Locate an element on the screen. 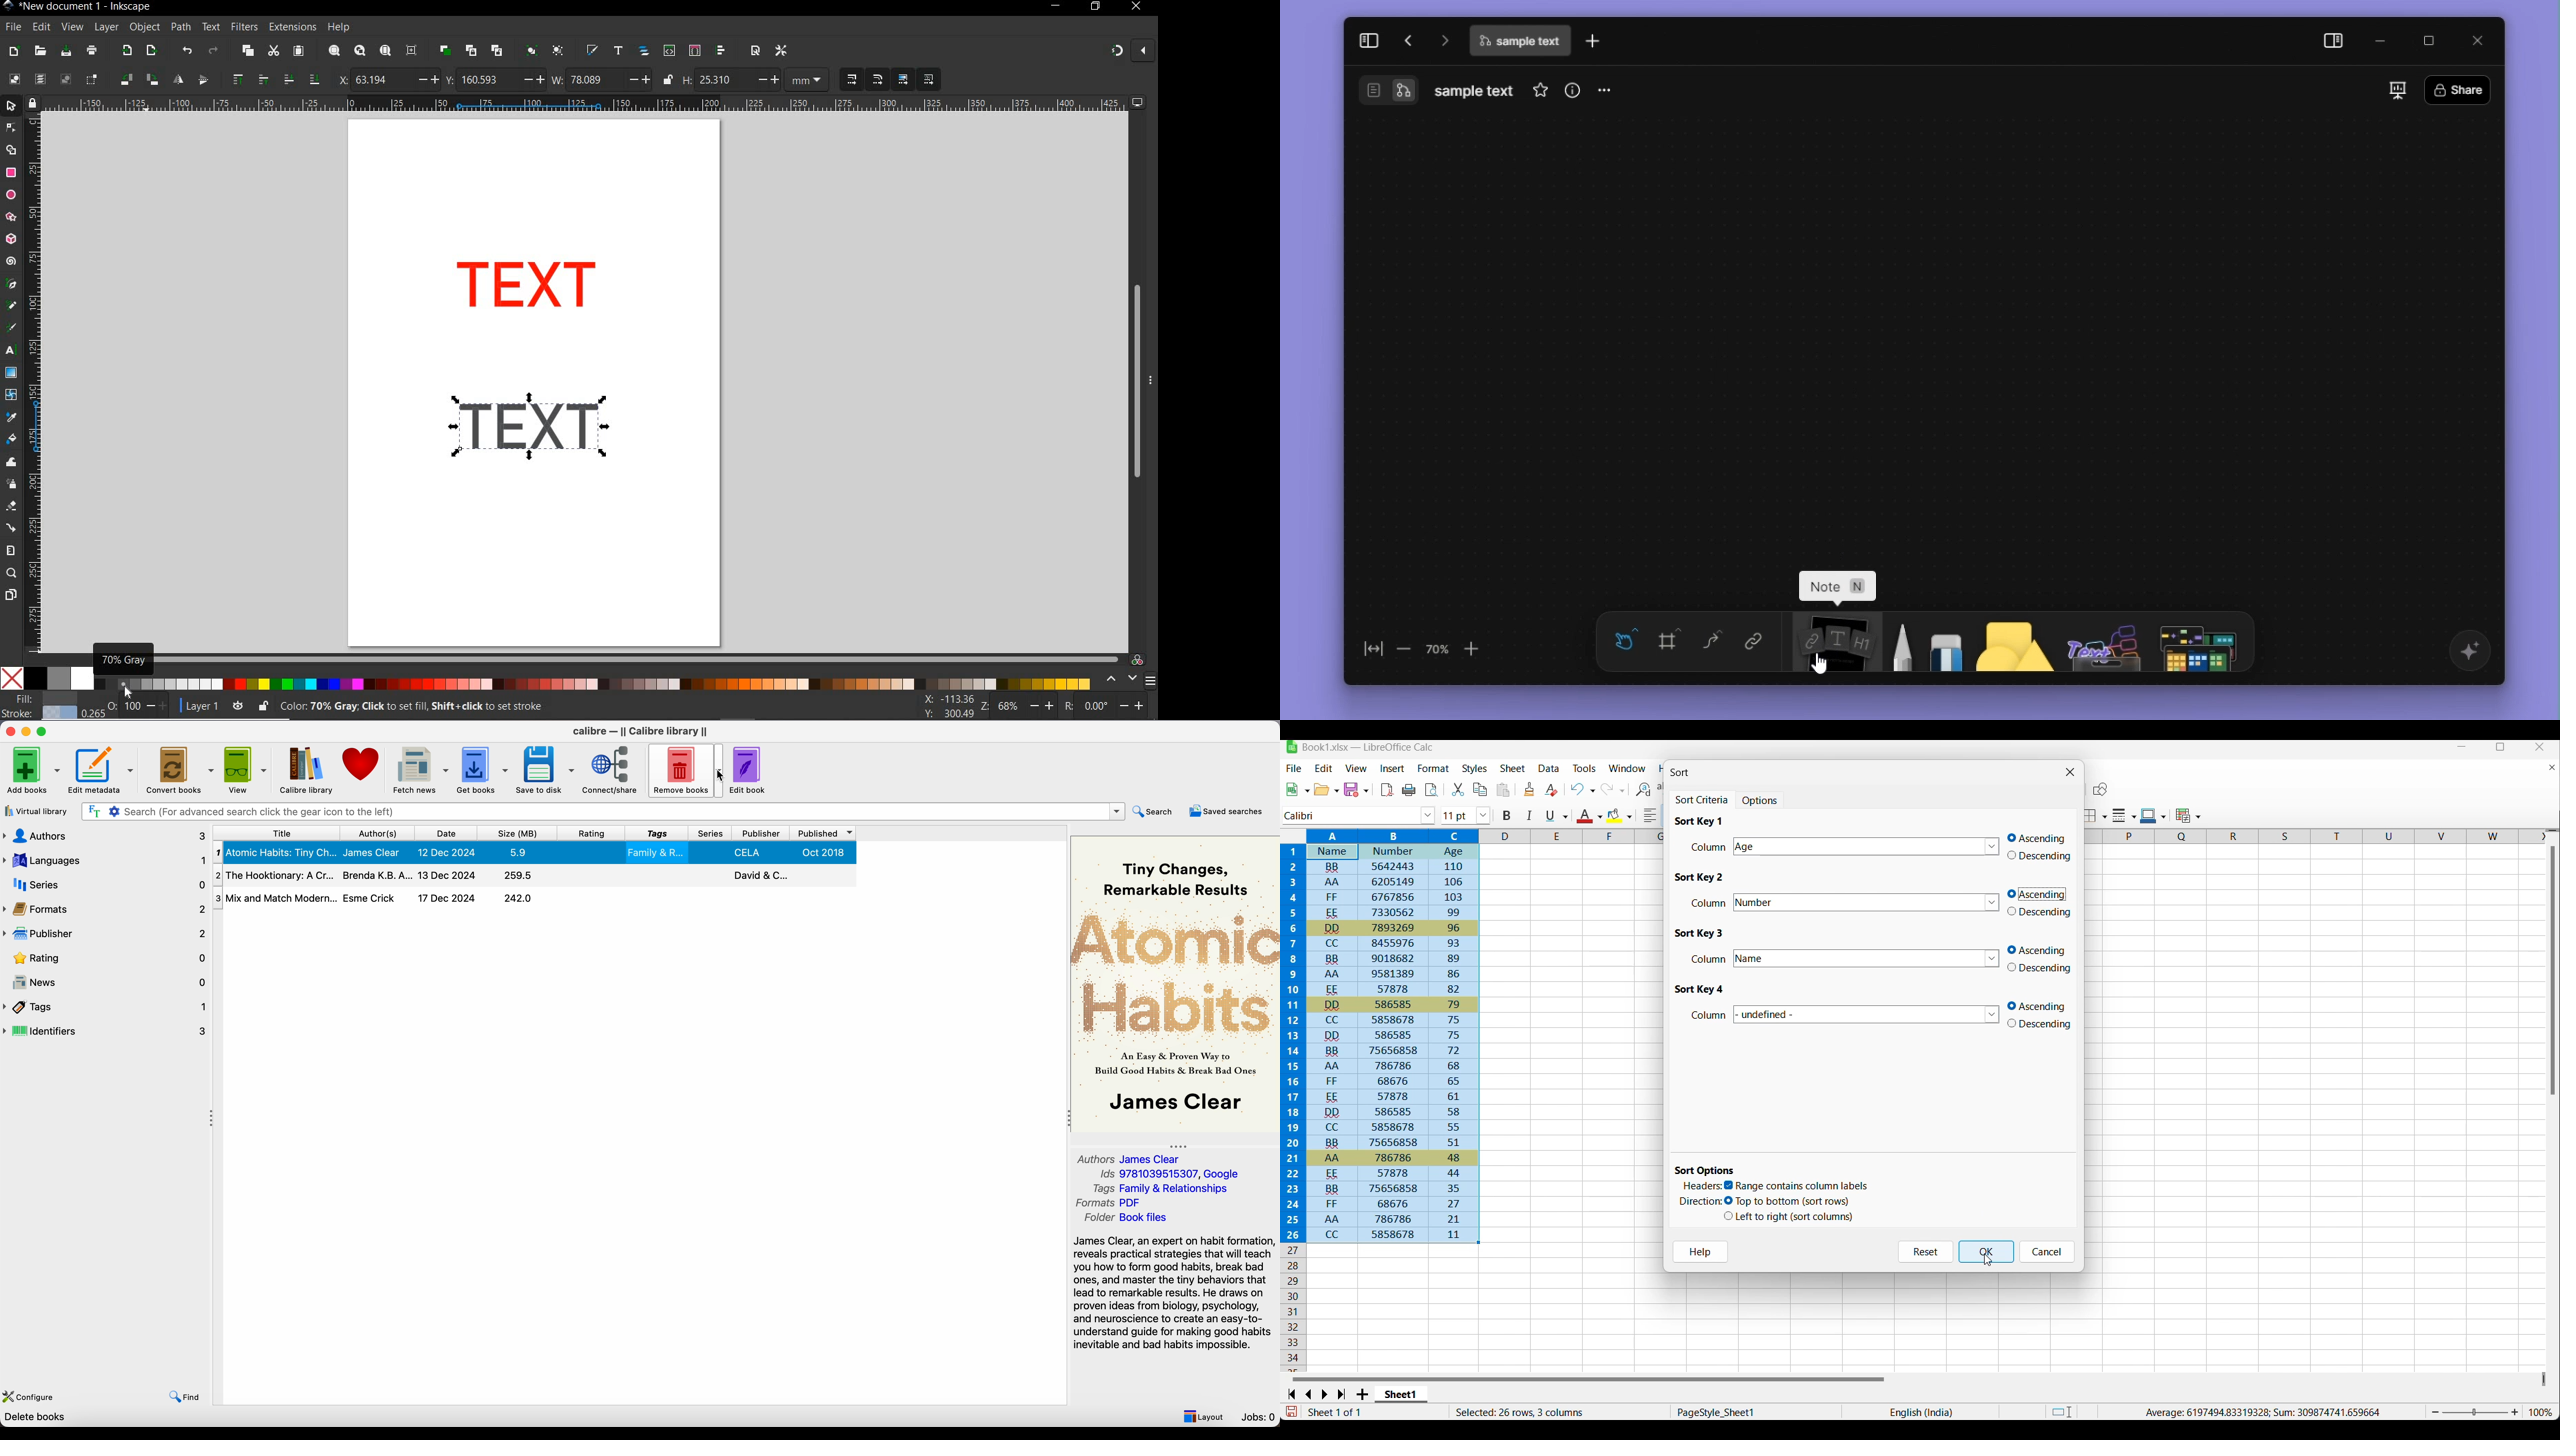 Image resolution: width=2576 pixels, height=1456 pixels. Folder Book files is located at coordinates (1126, 1219).